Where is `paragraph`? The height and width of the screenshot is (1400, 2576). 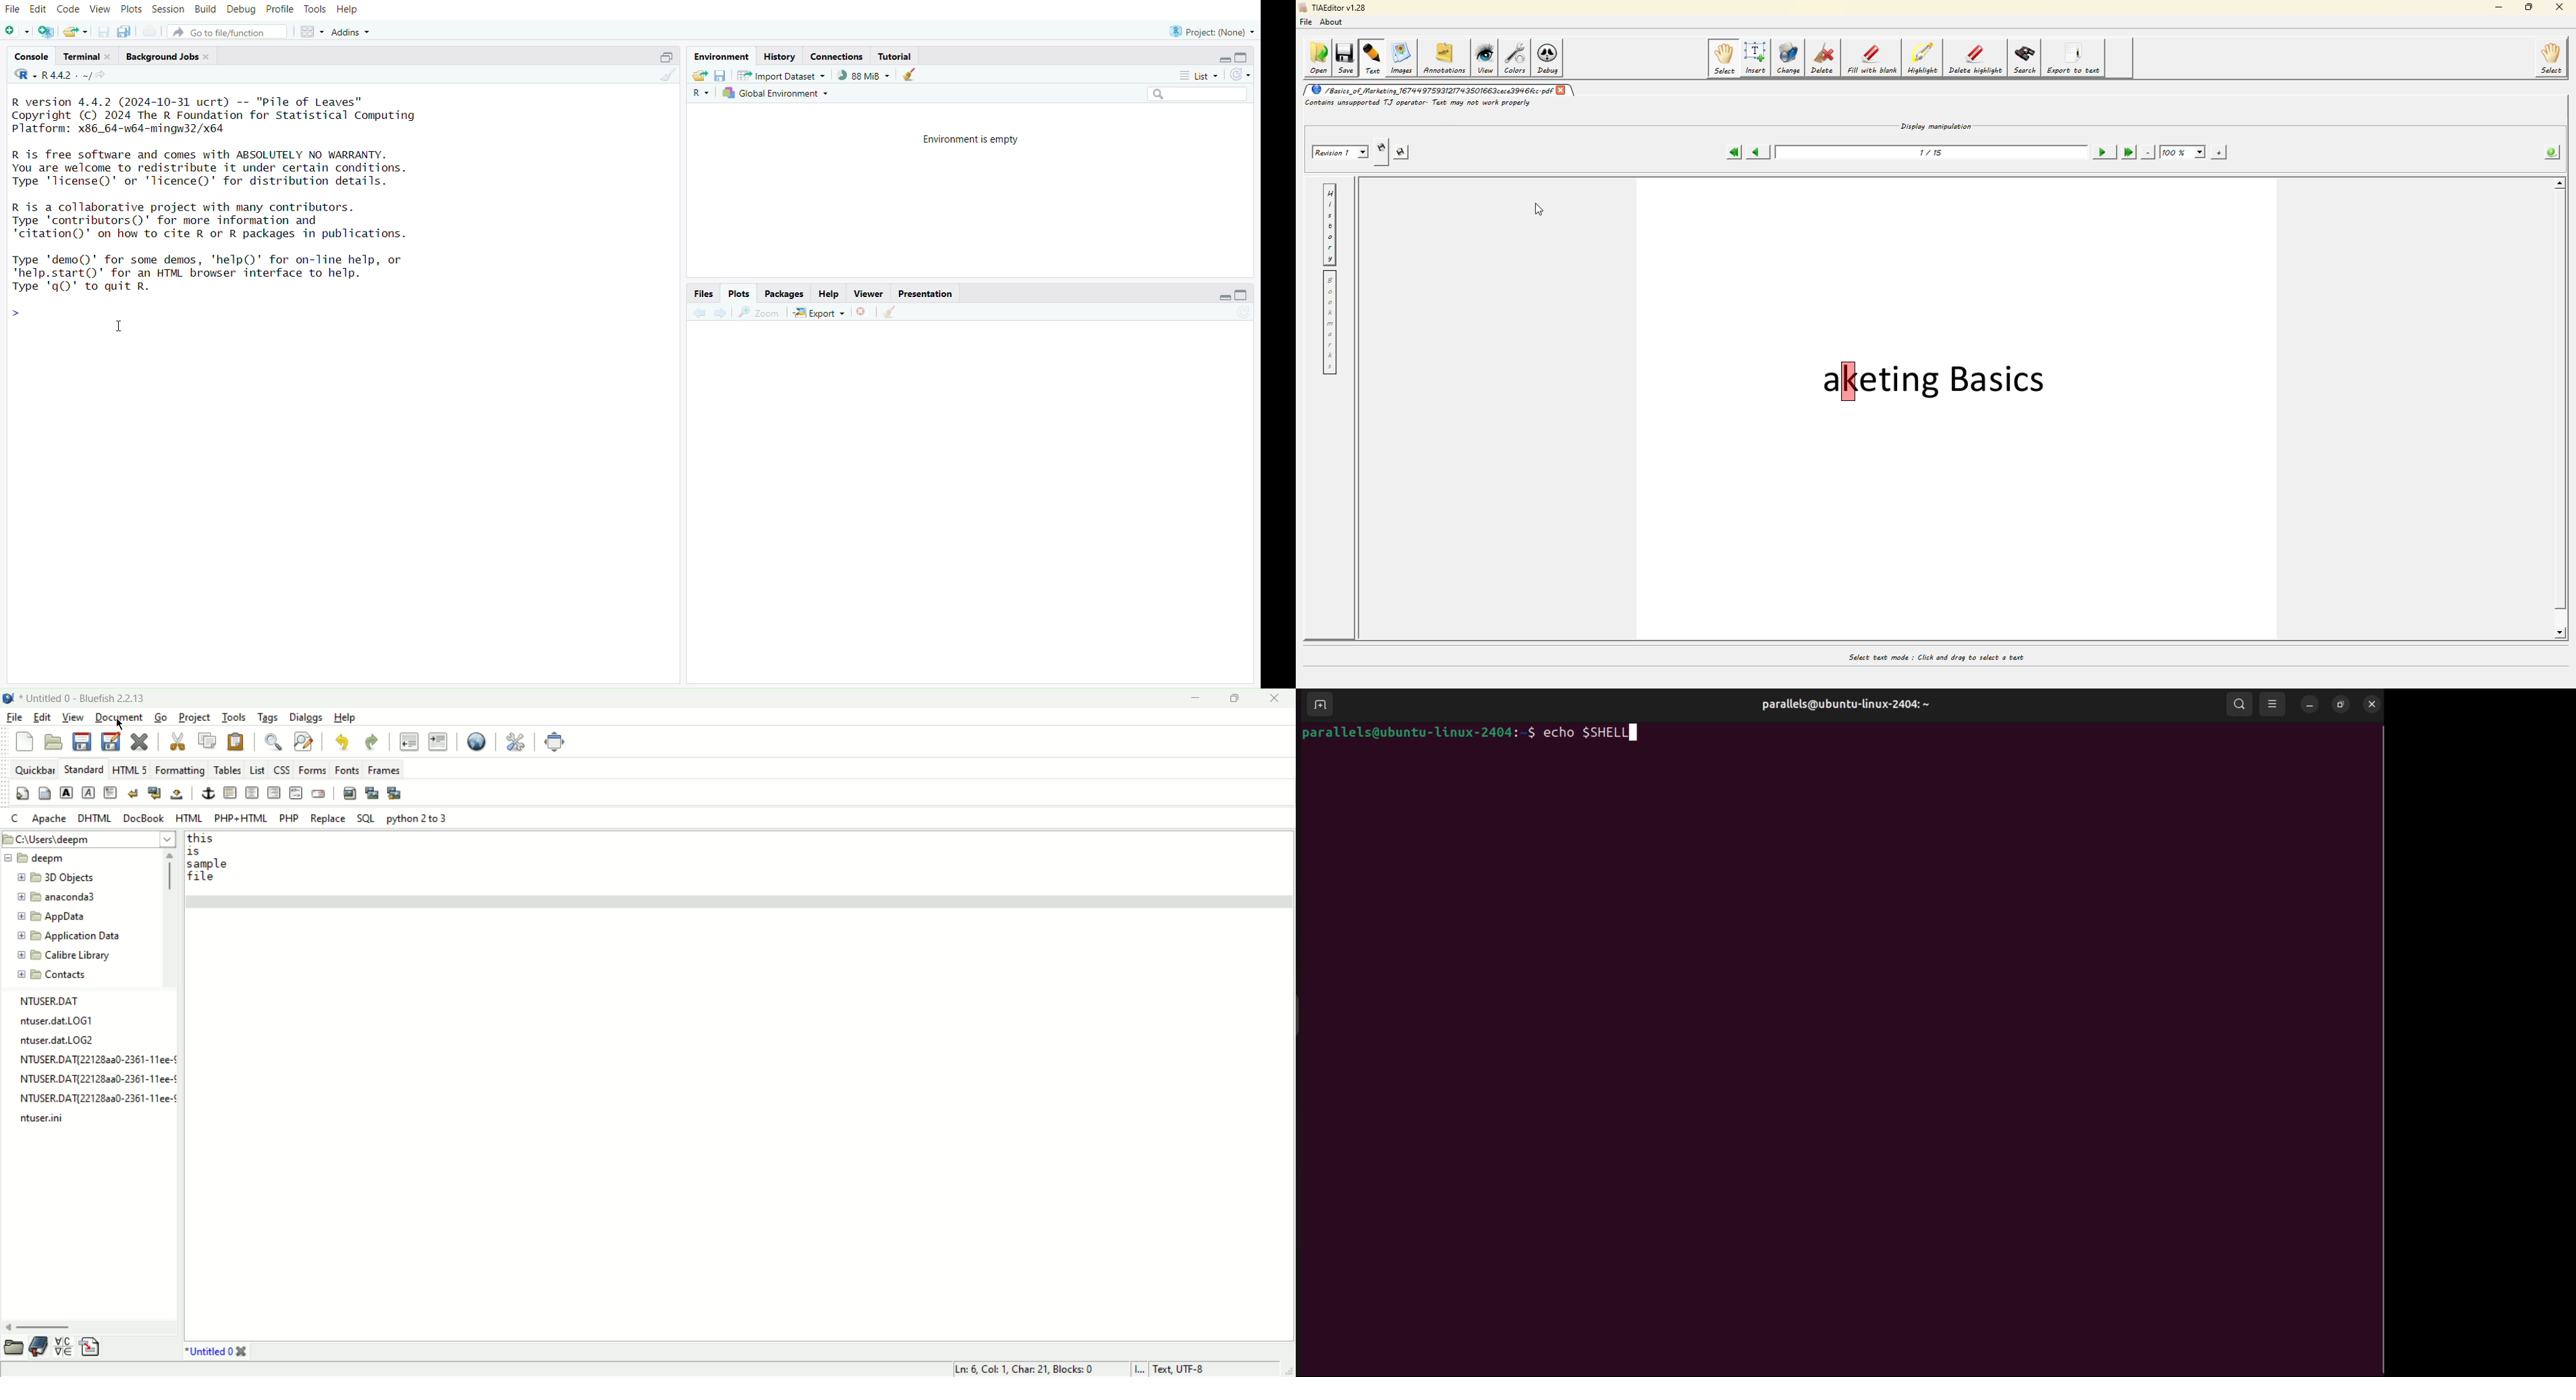 paragraph is located at coordinates (111, 792).